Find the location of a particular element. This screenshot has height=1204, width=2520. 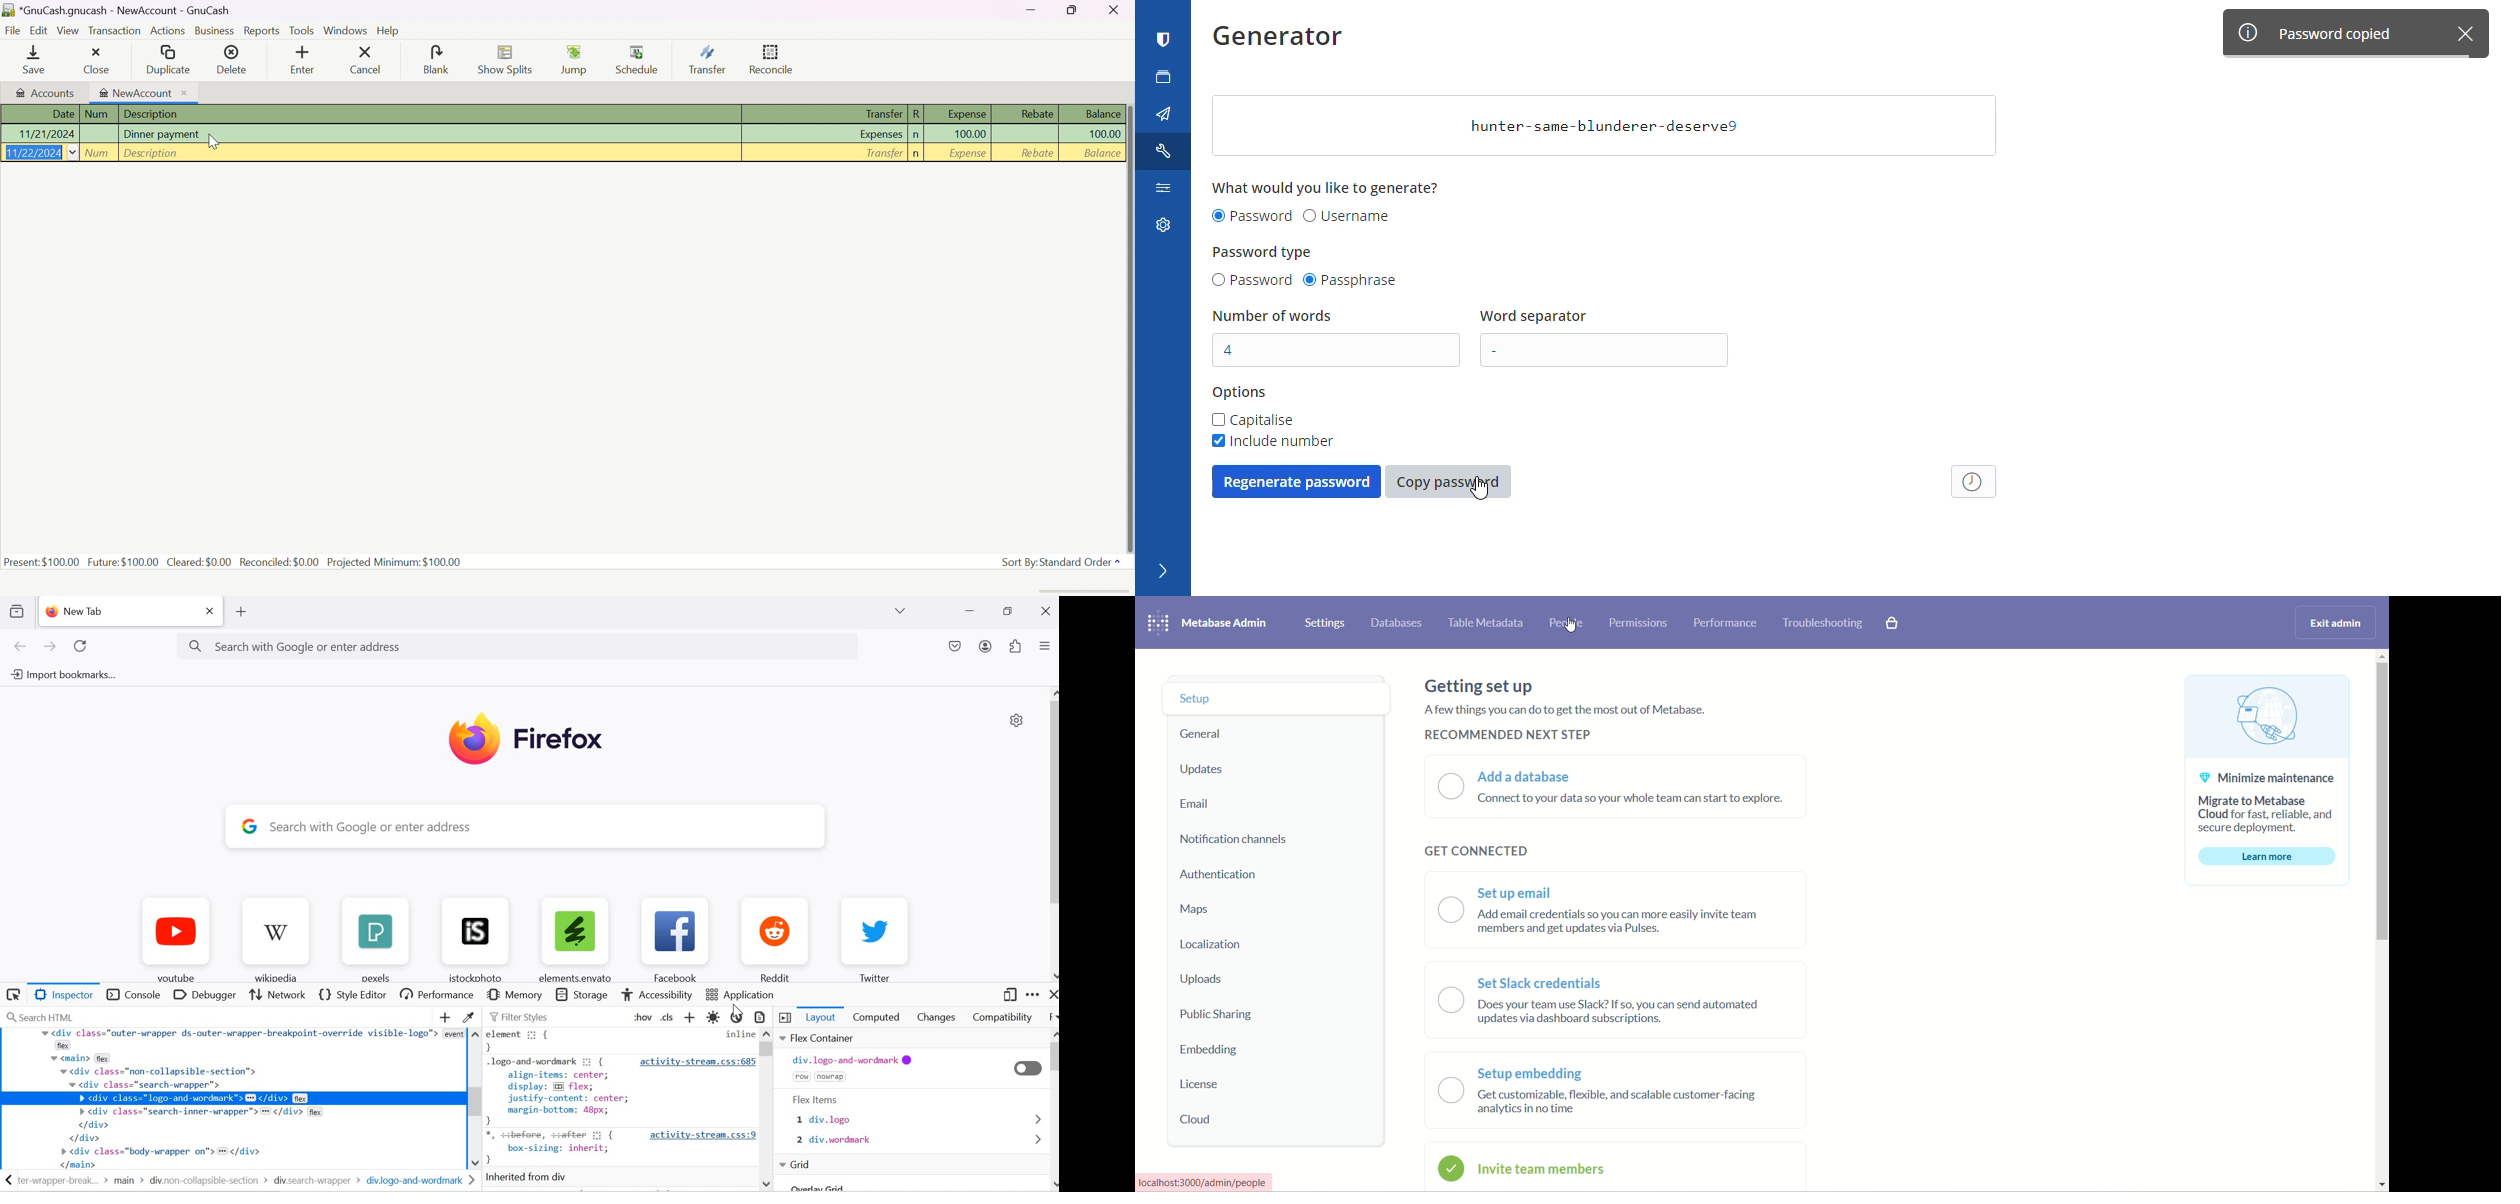

text is located at coordinates (2266, 784).